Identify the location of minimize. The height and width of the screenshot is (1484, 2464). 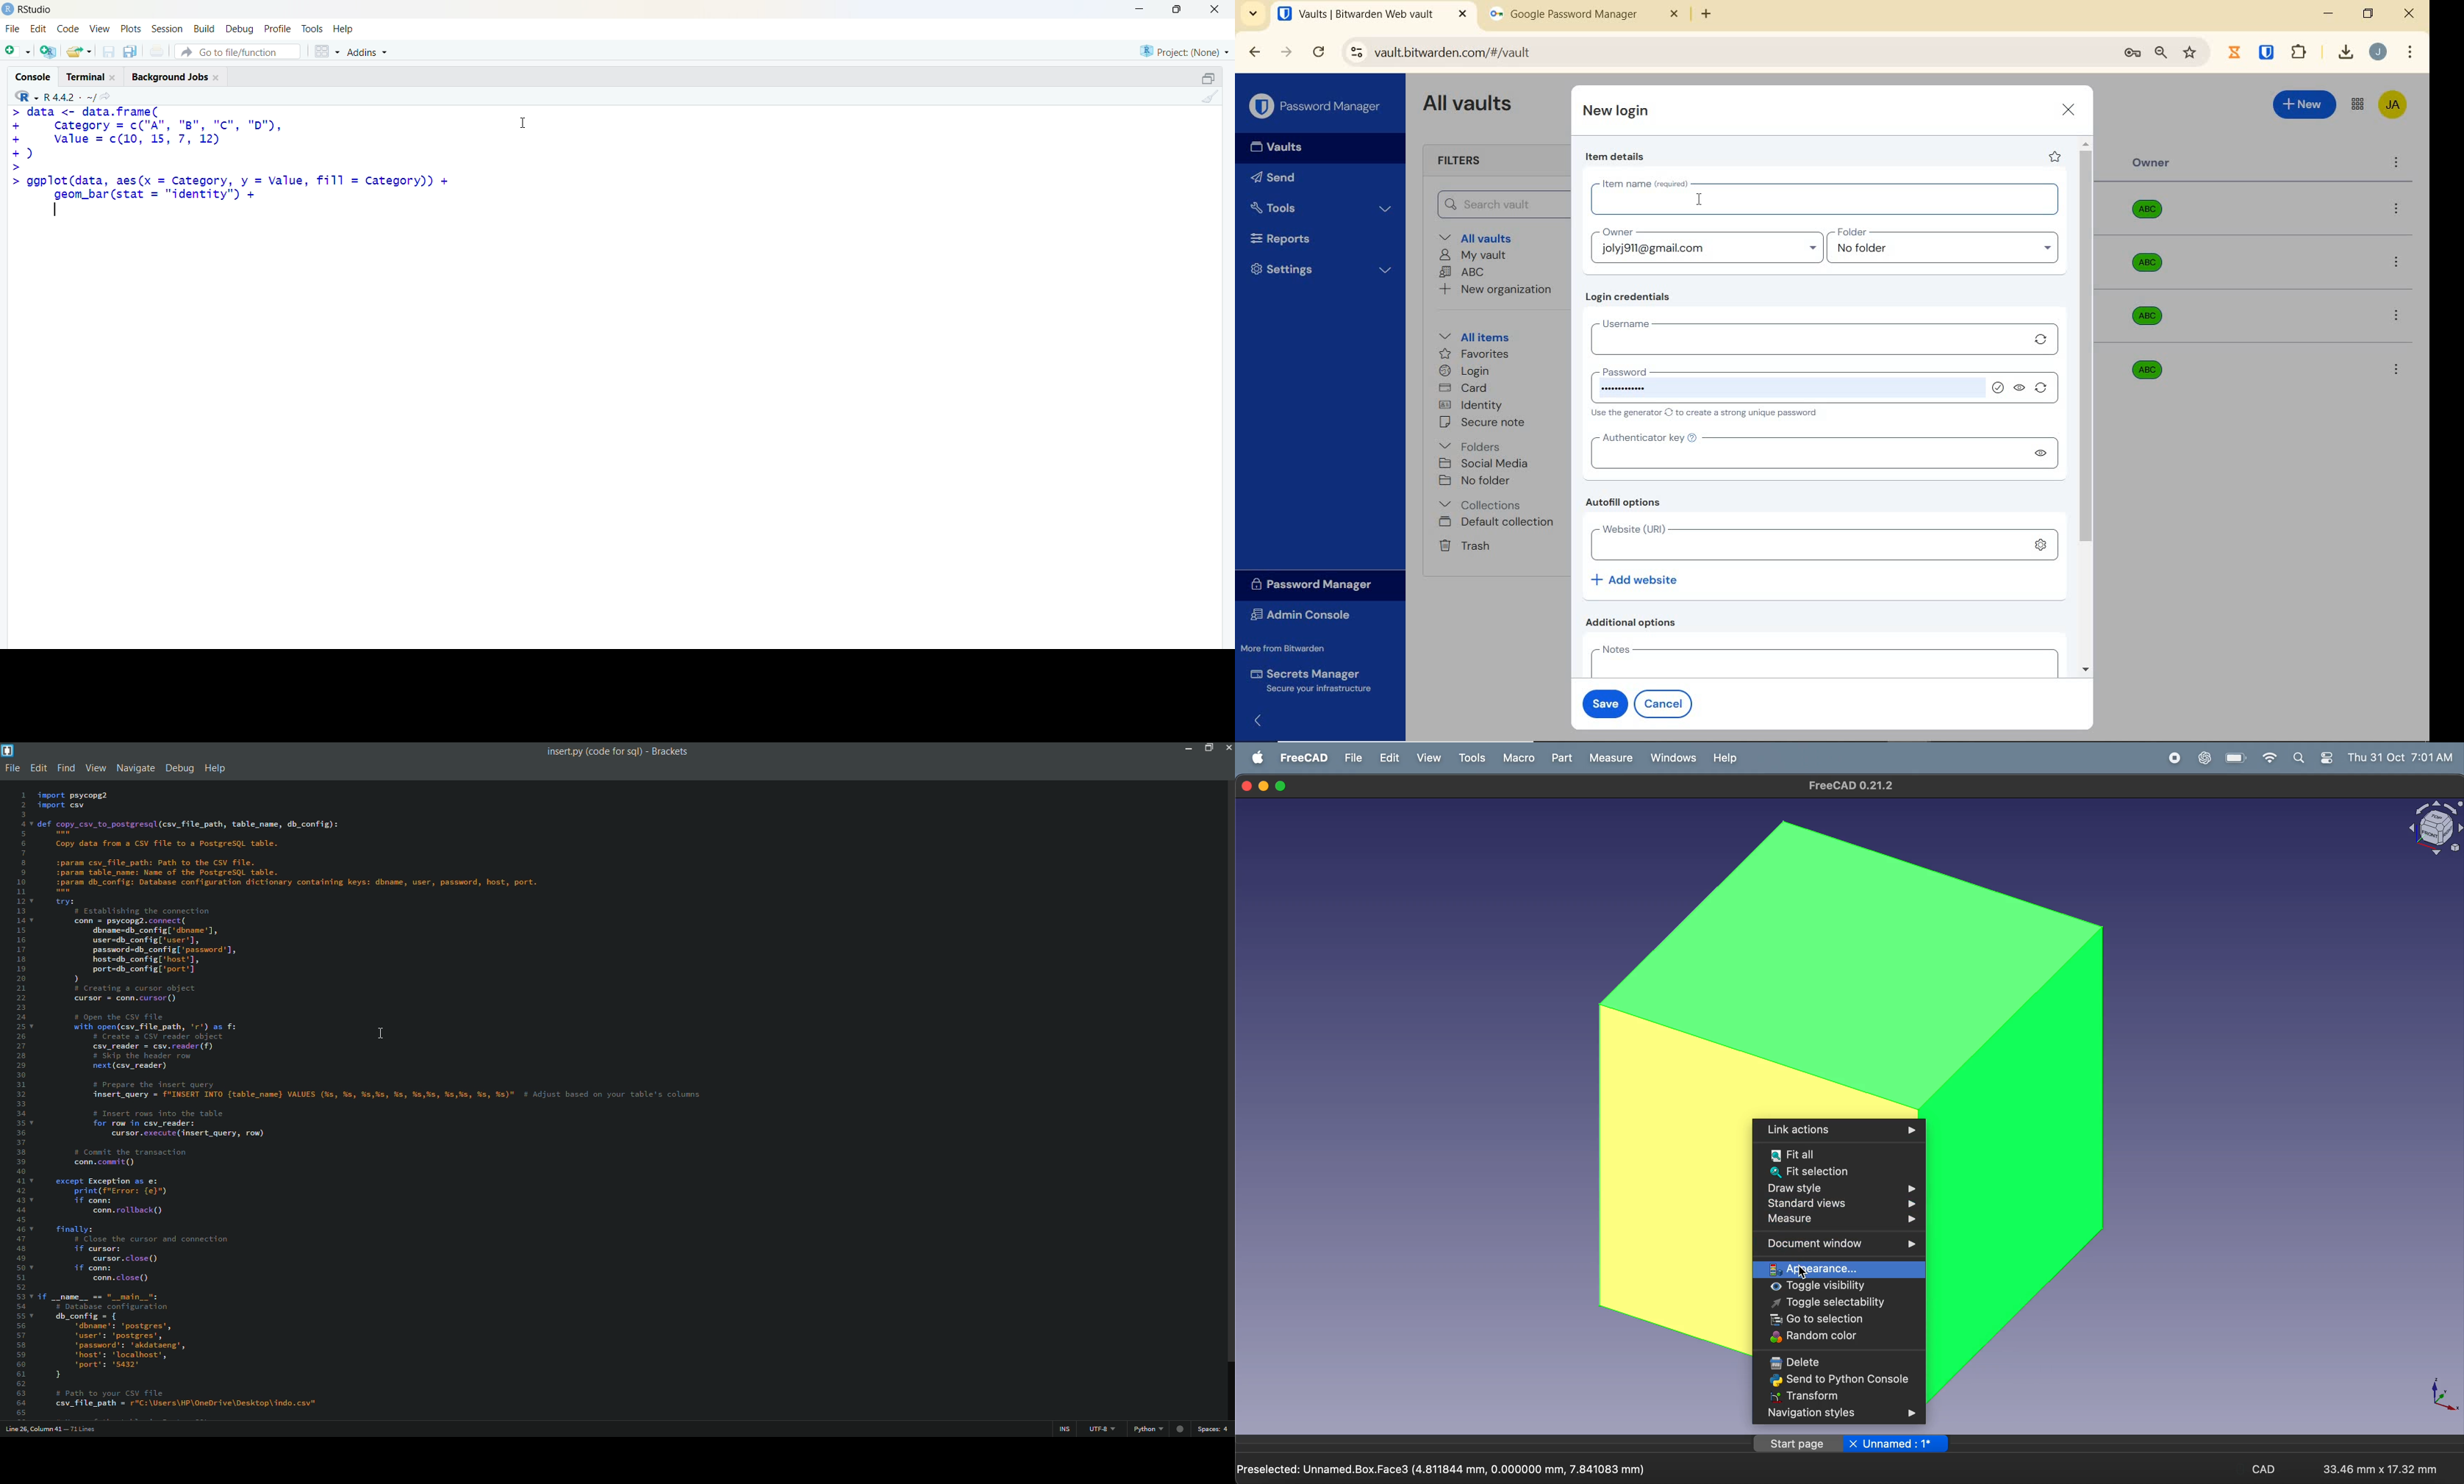
(1188, 748).